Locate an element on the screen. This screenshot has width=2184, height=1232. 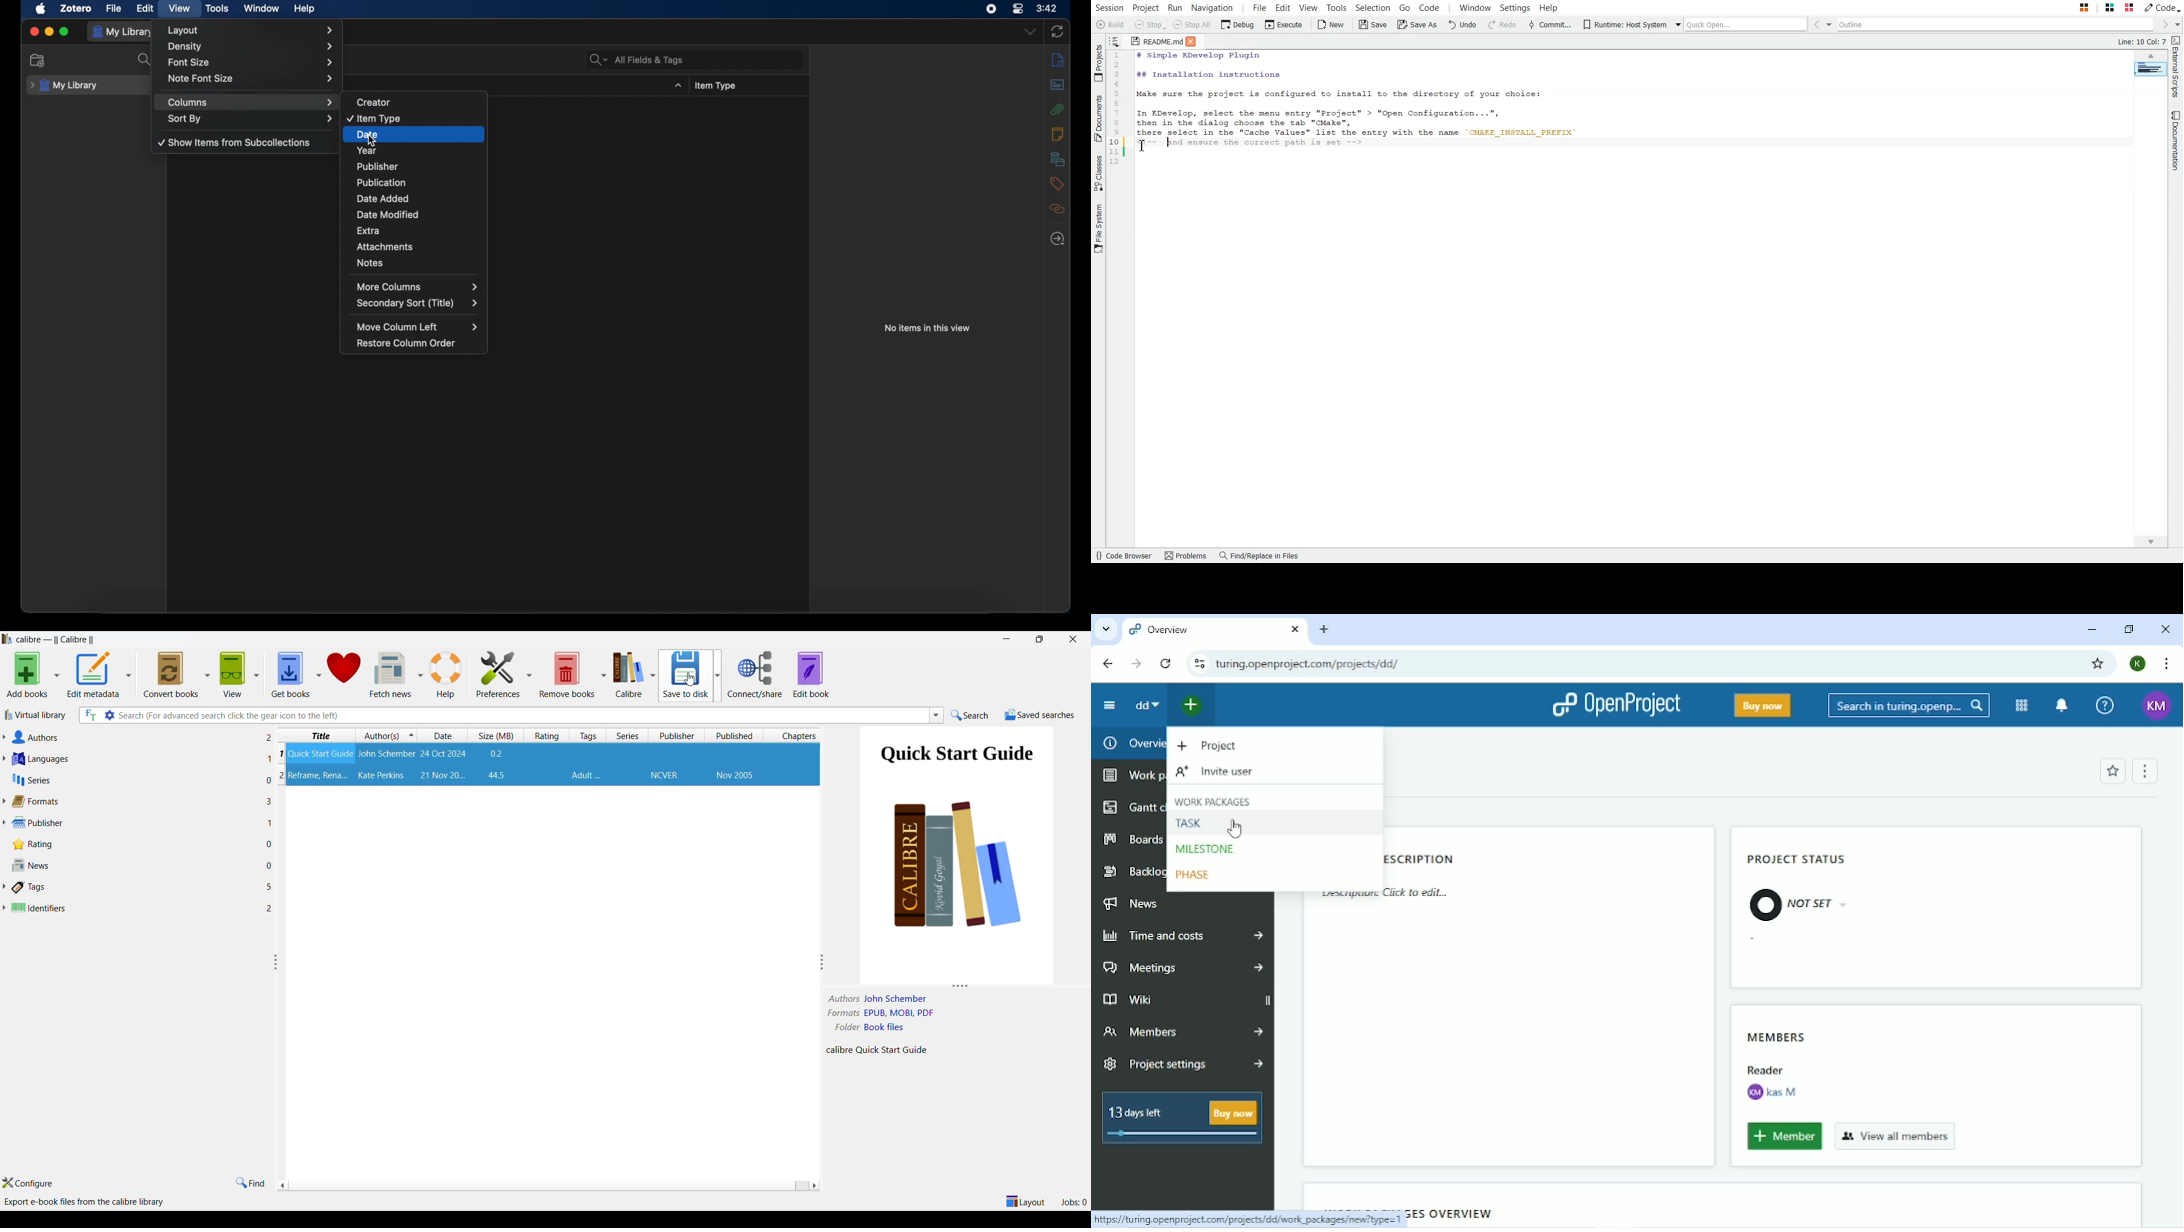
sync is located at coordinates (1058, 32).